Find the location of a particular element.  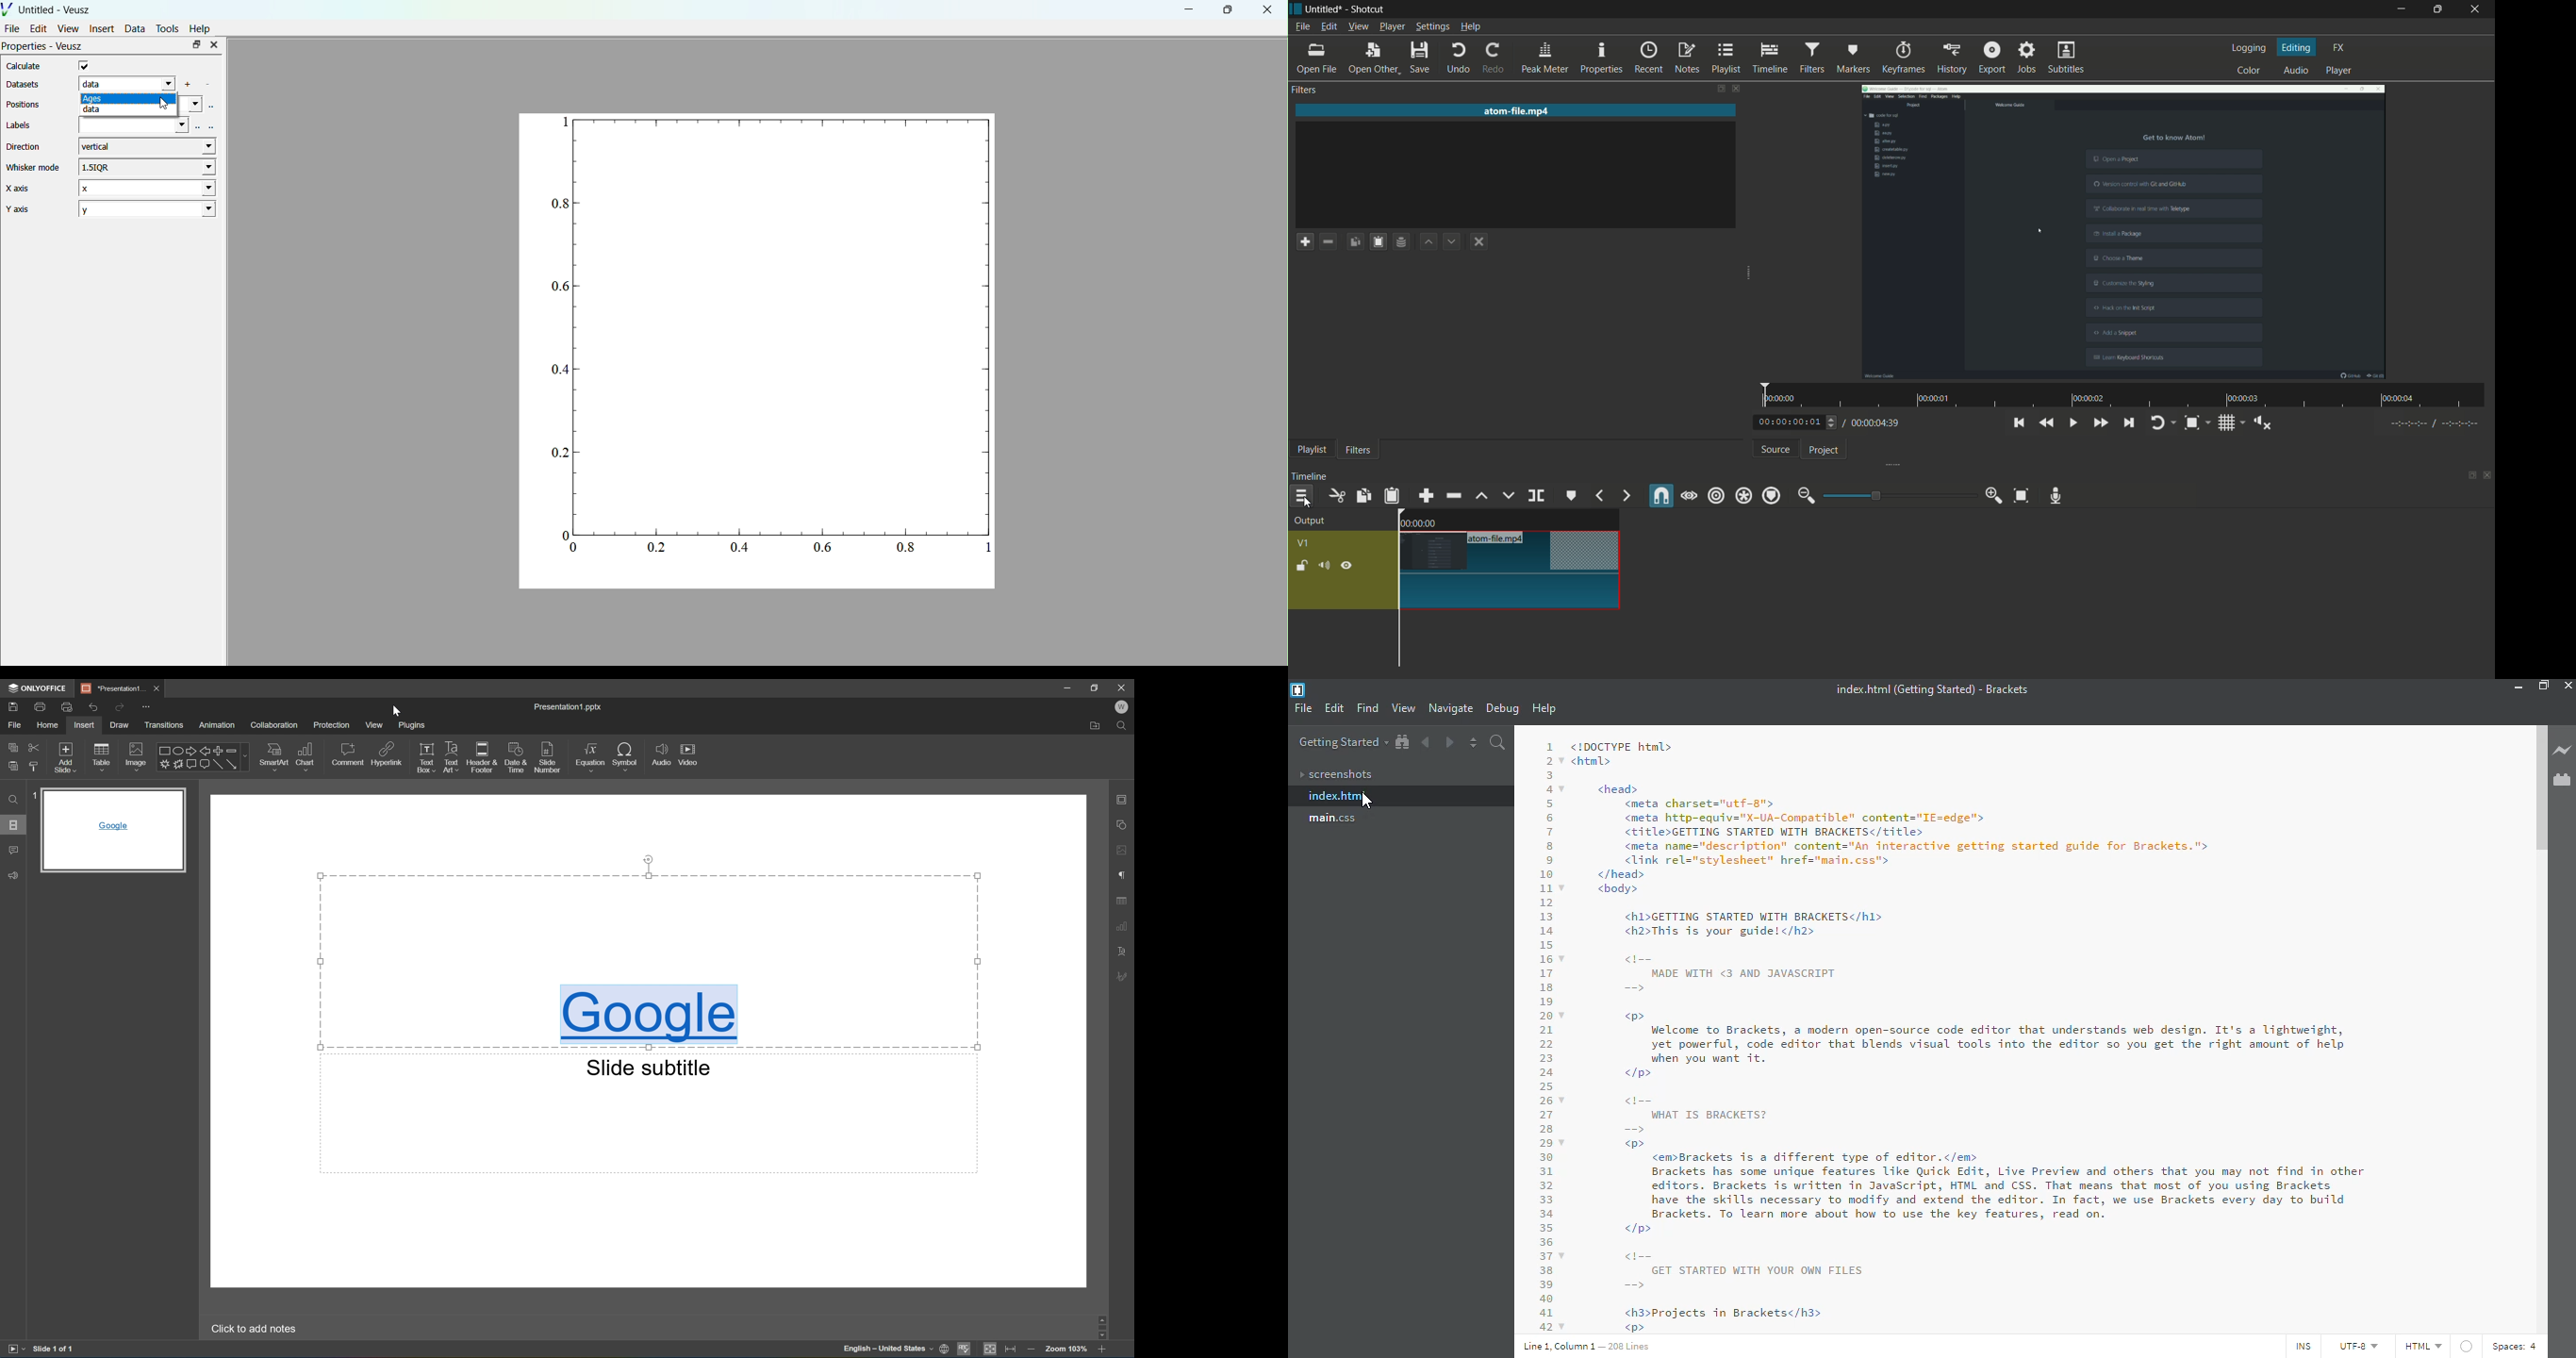

Copy is located at coordinates (12, 746).